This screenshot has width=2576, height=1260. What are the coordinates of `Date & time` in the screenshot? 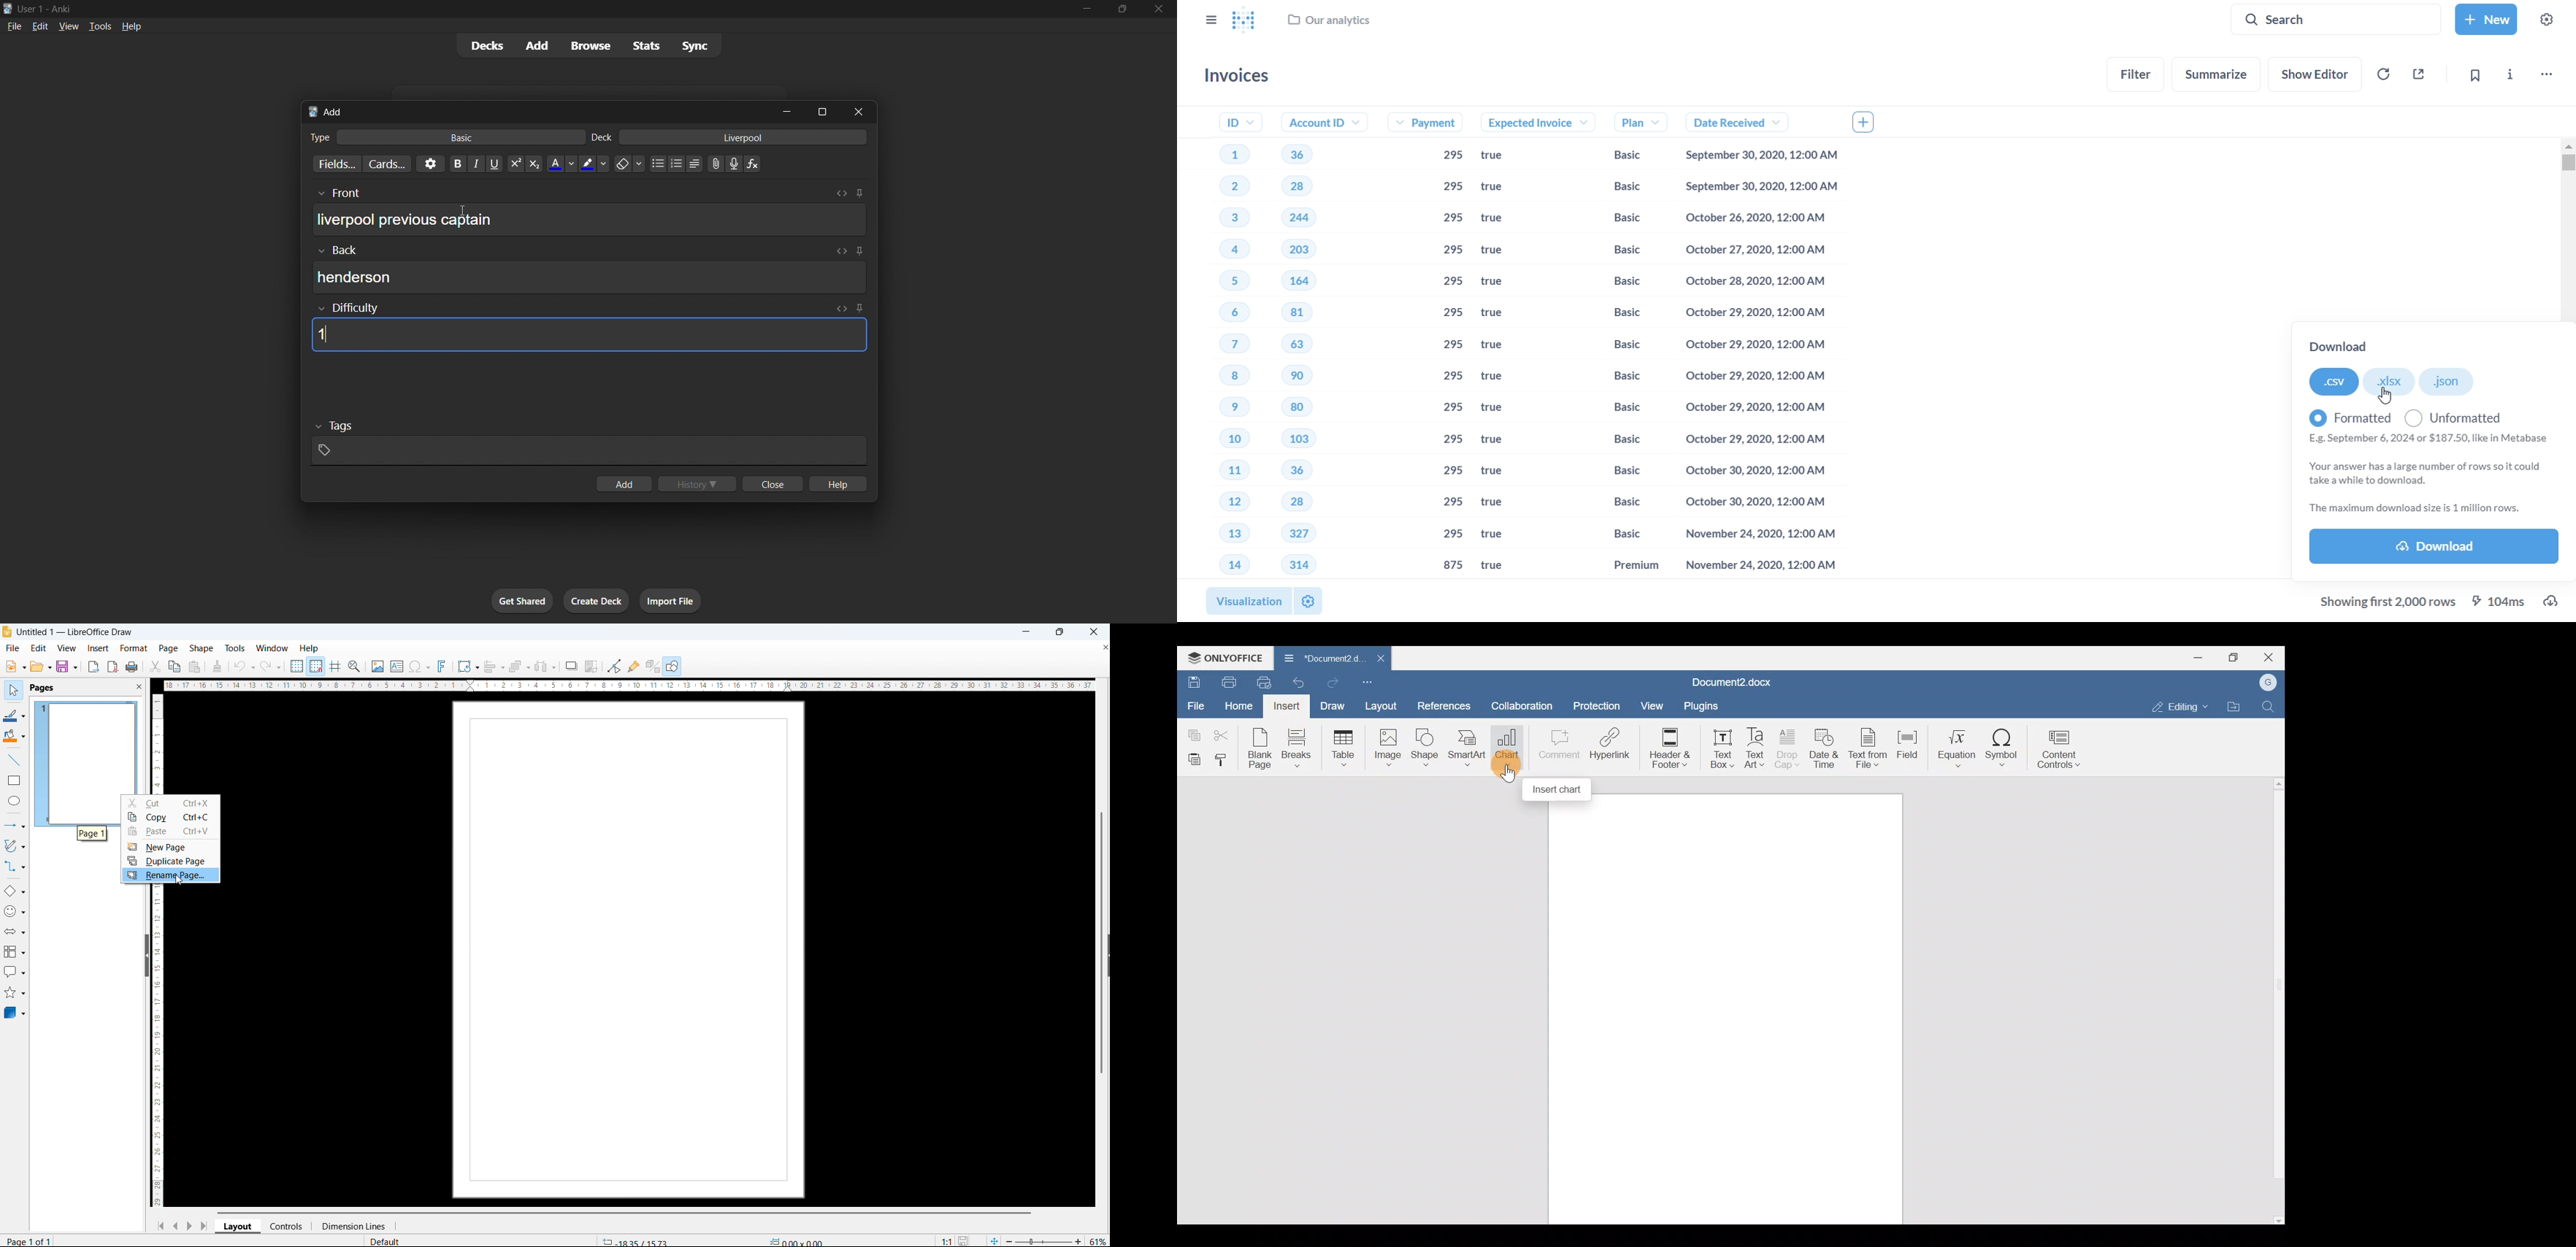 It's located at (1825, 747).